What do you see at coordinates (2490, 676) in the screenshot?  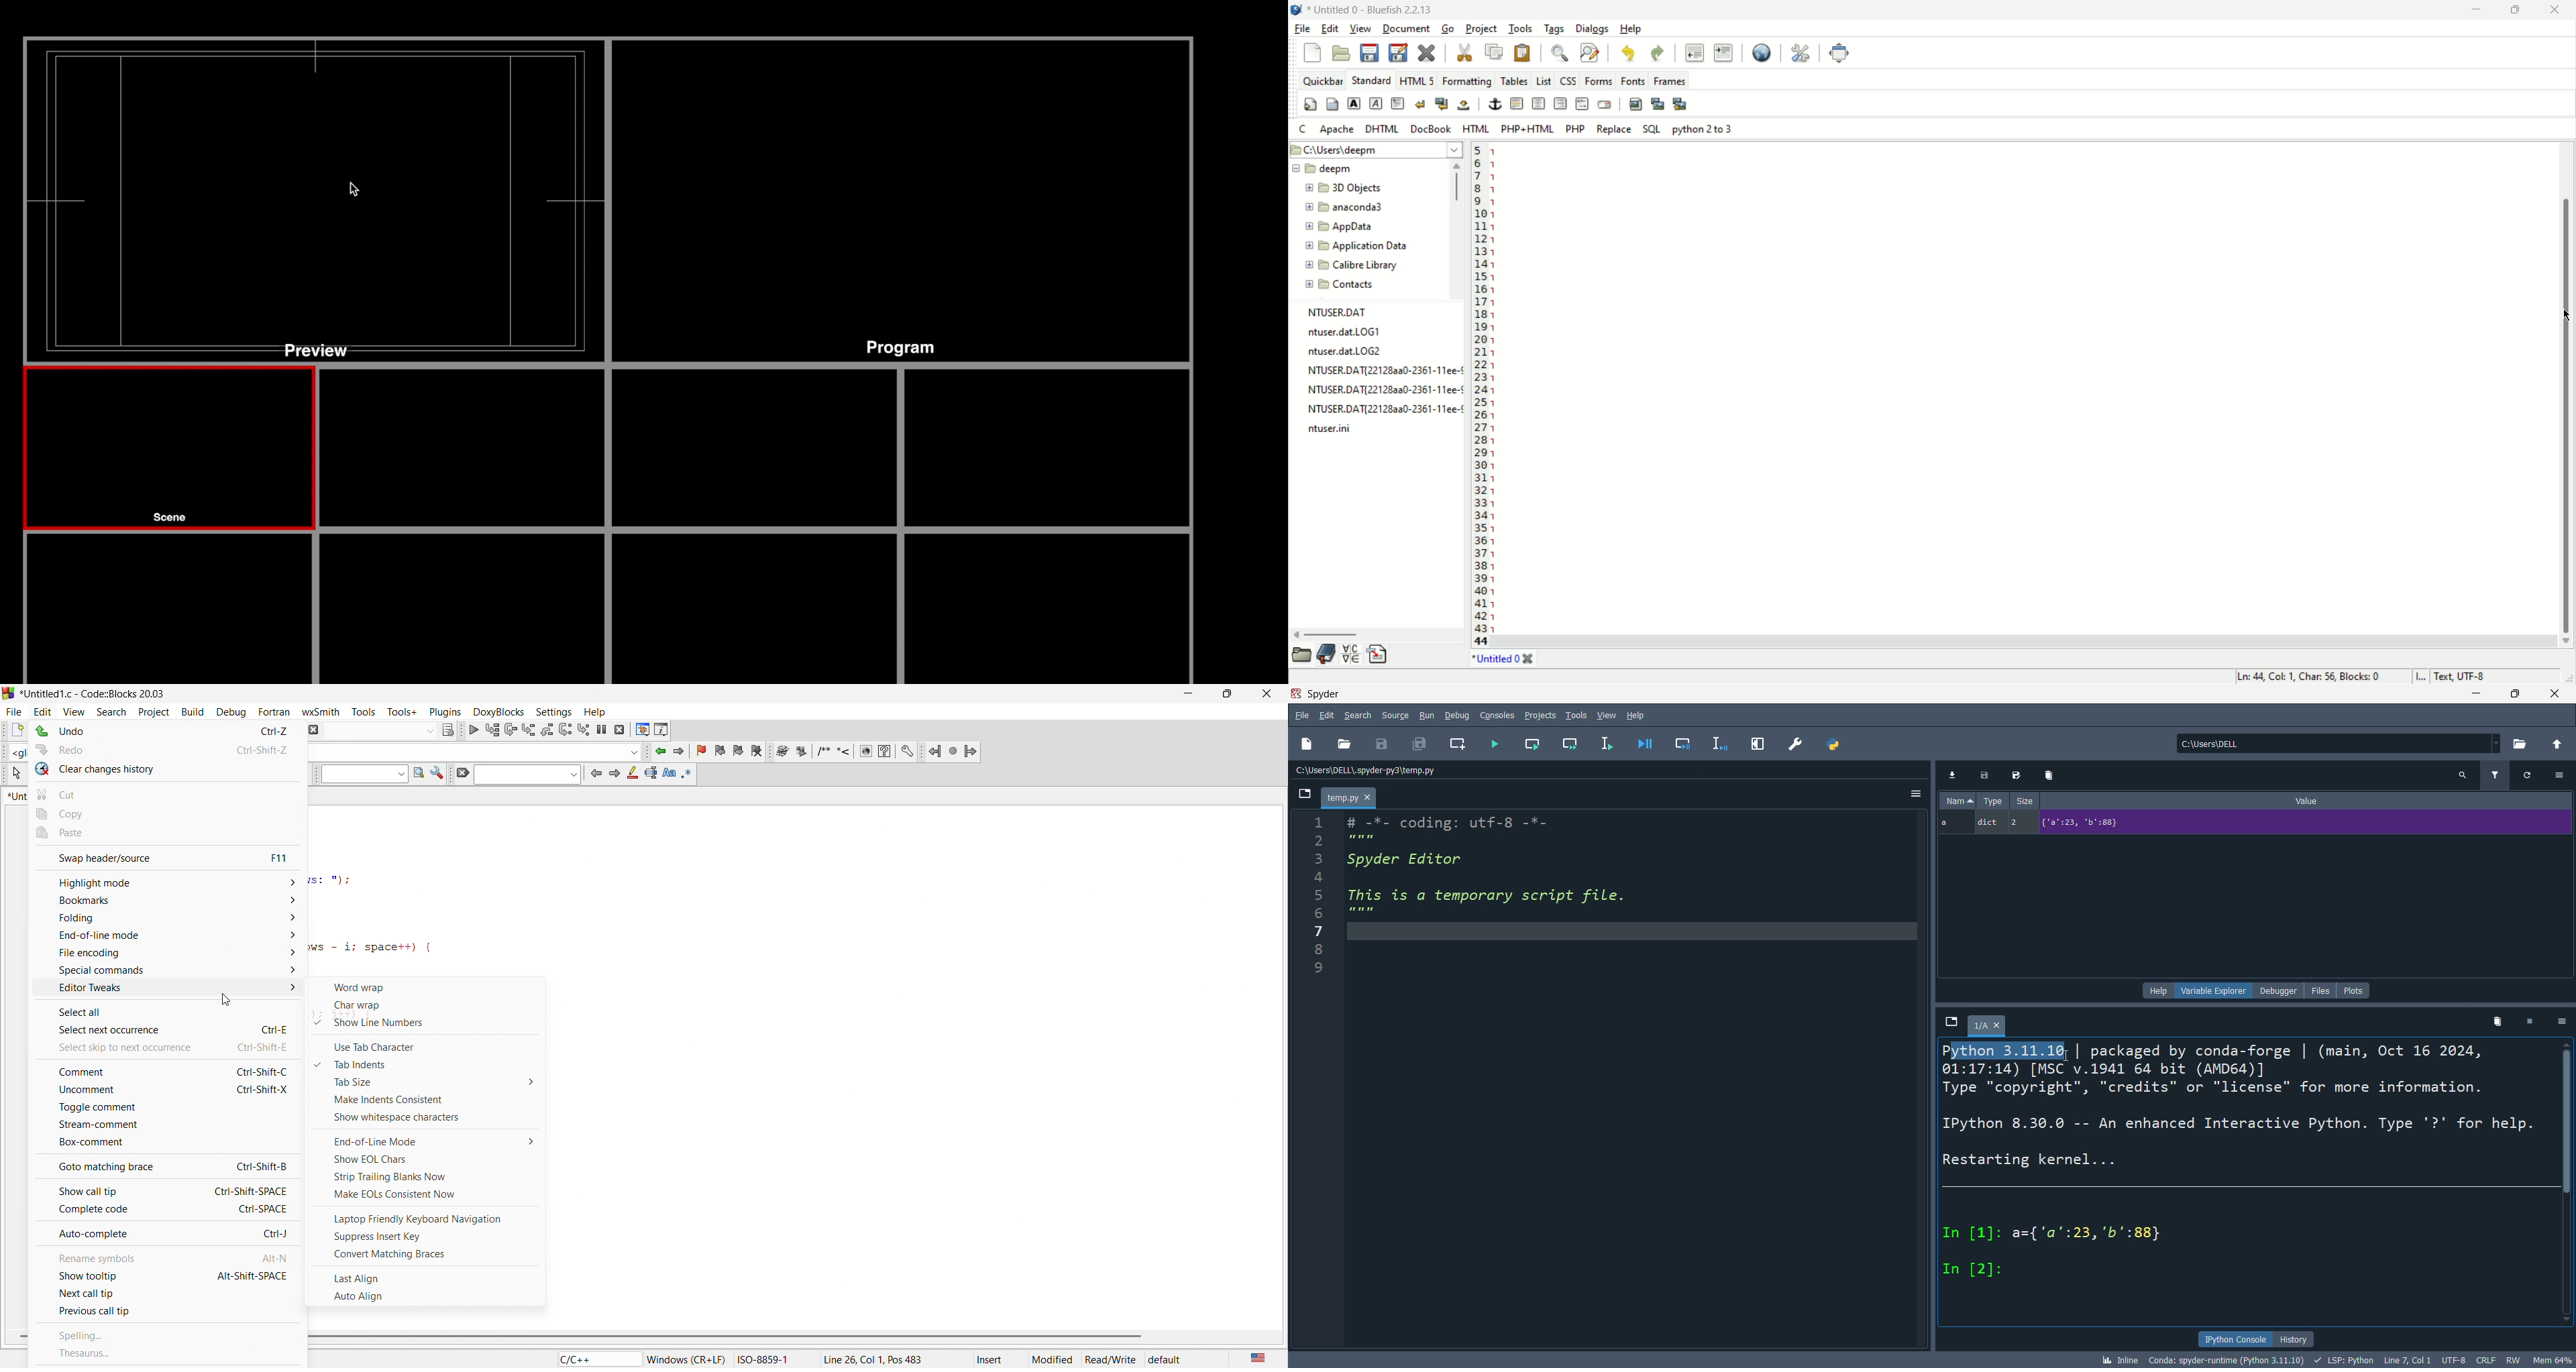 I see `character encoding` at bounding box center [2490, 676].